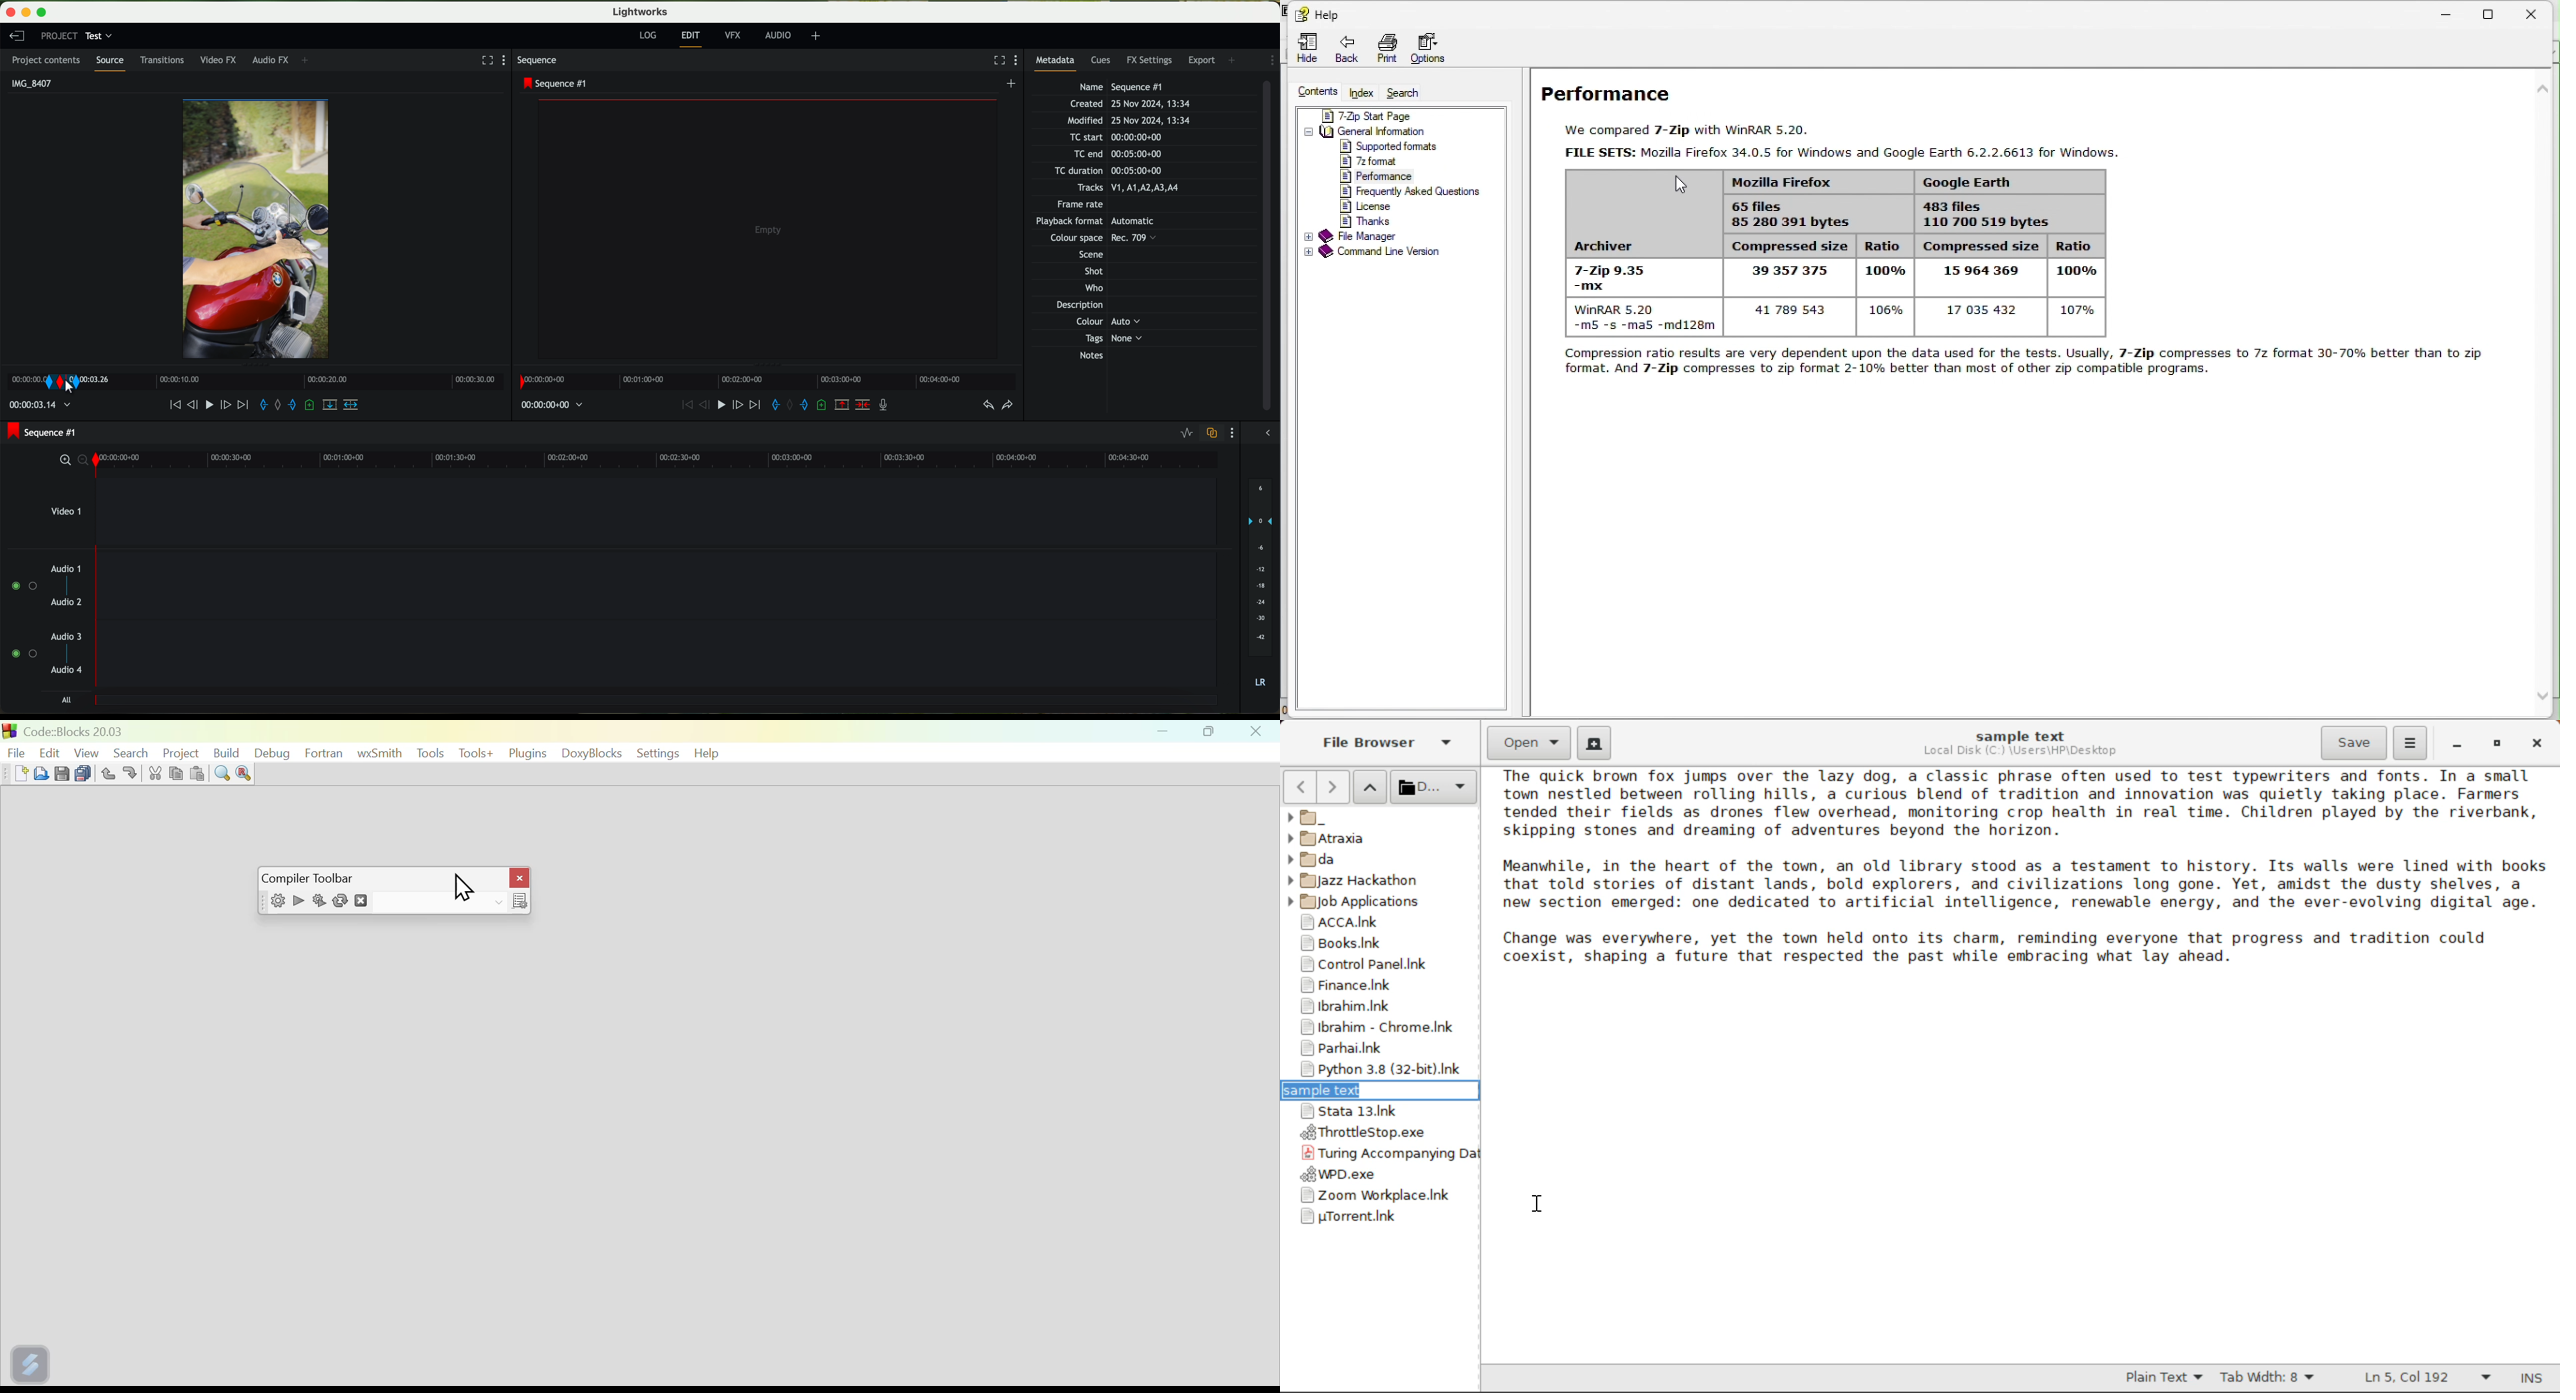  Describe the element at coordinates (1093, 239) in the screenshot. I see `` at that location.